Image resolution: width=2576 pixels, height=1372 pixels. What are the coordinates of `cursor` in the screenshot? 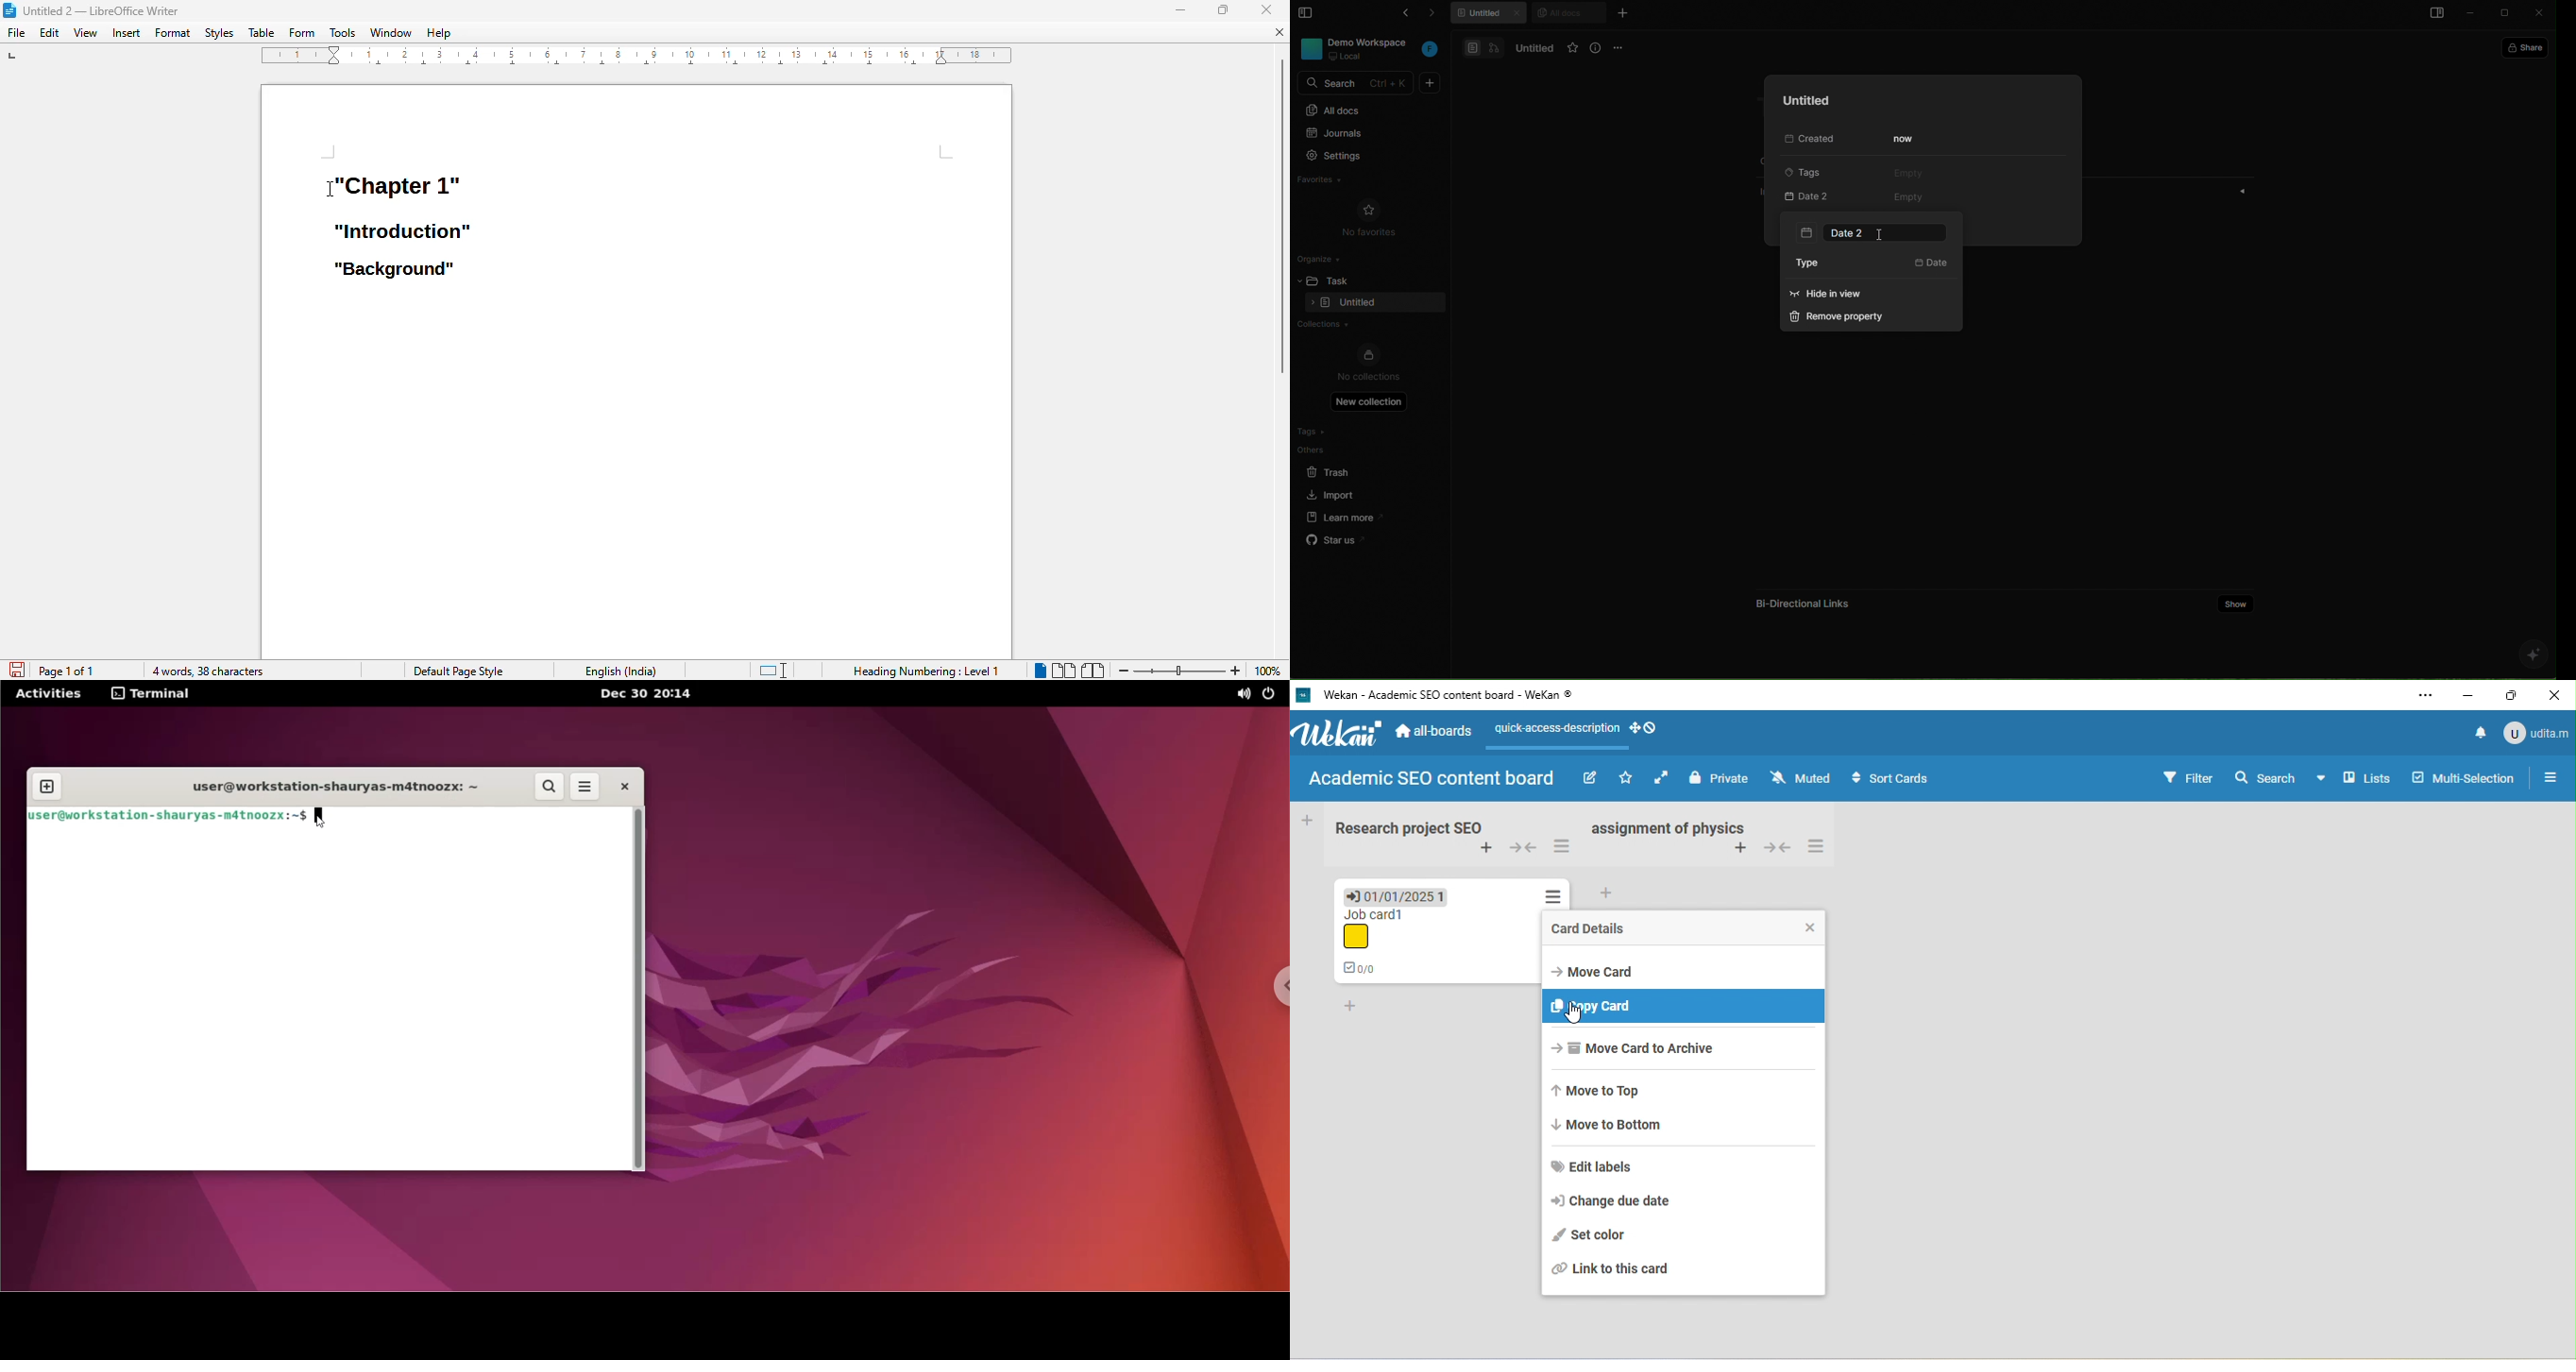 It's located at (1880, 236).